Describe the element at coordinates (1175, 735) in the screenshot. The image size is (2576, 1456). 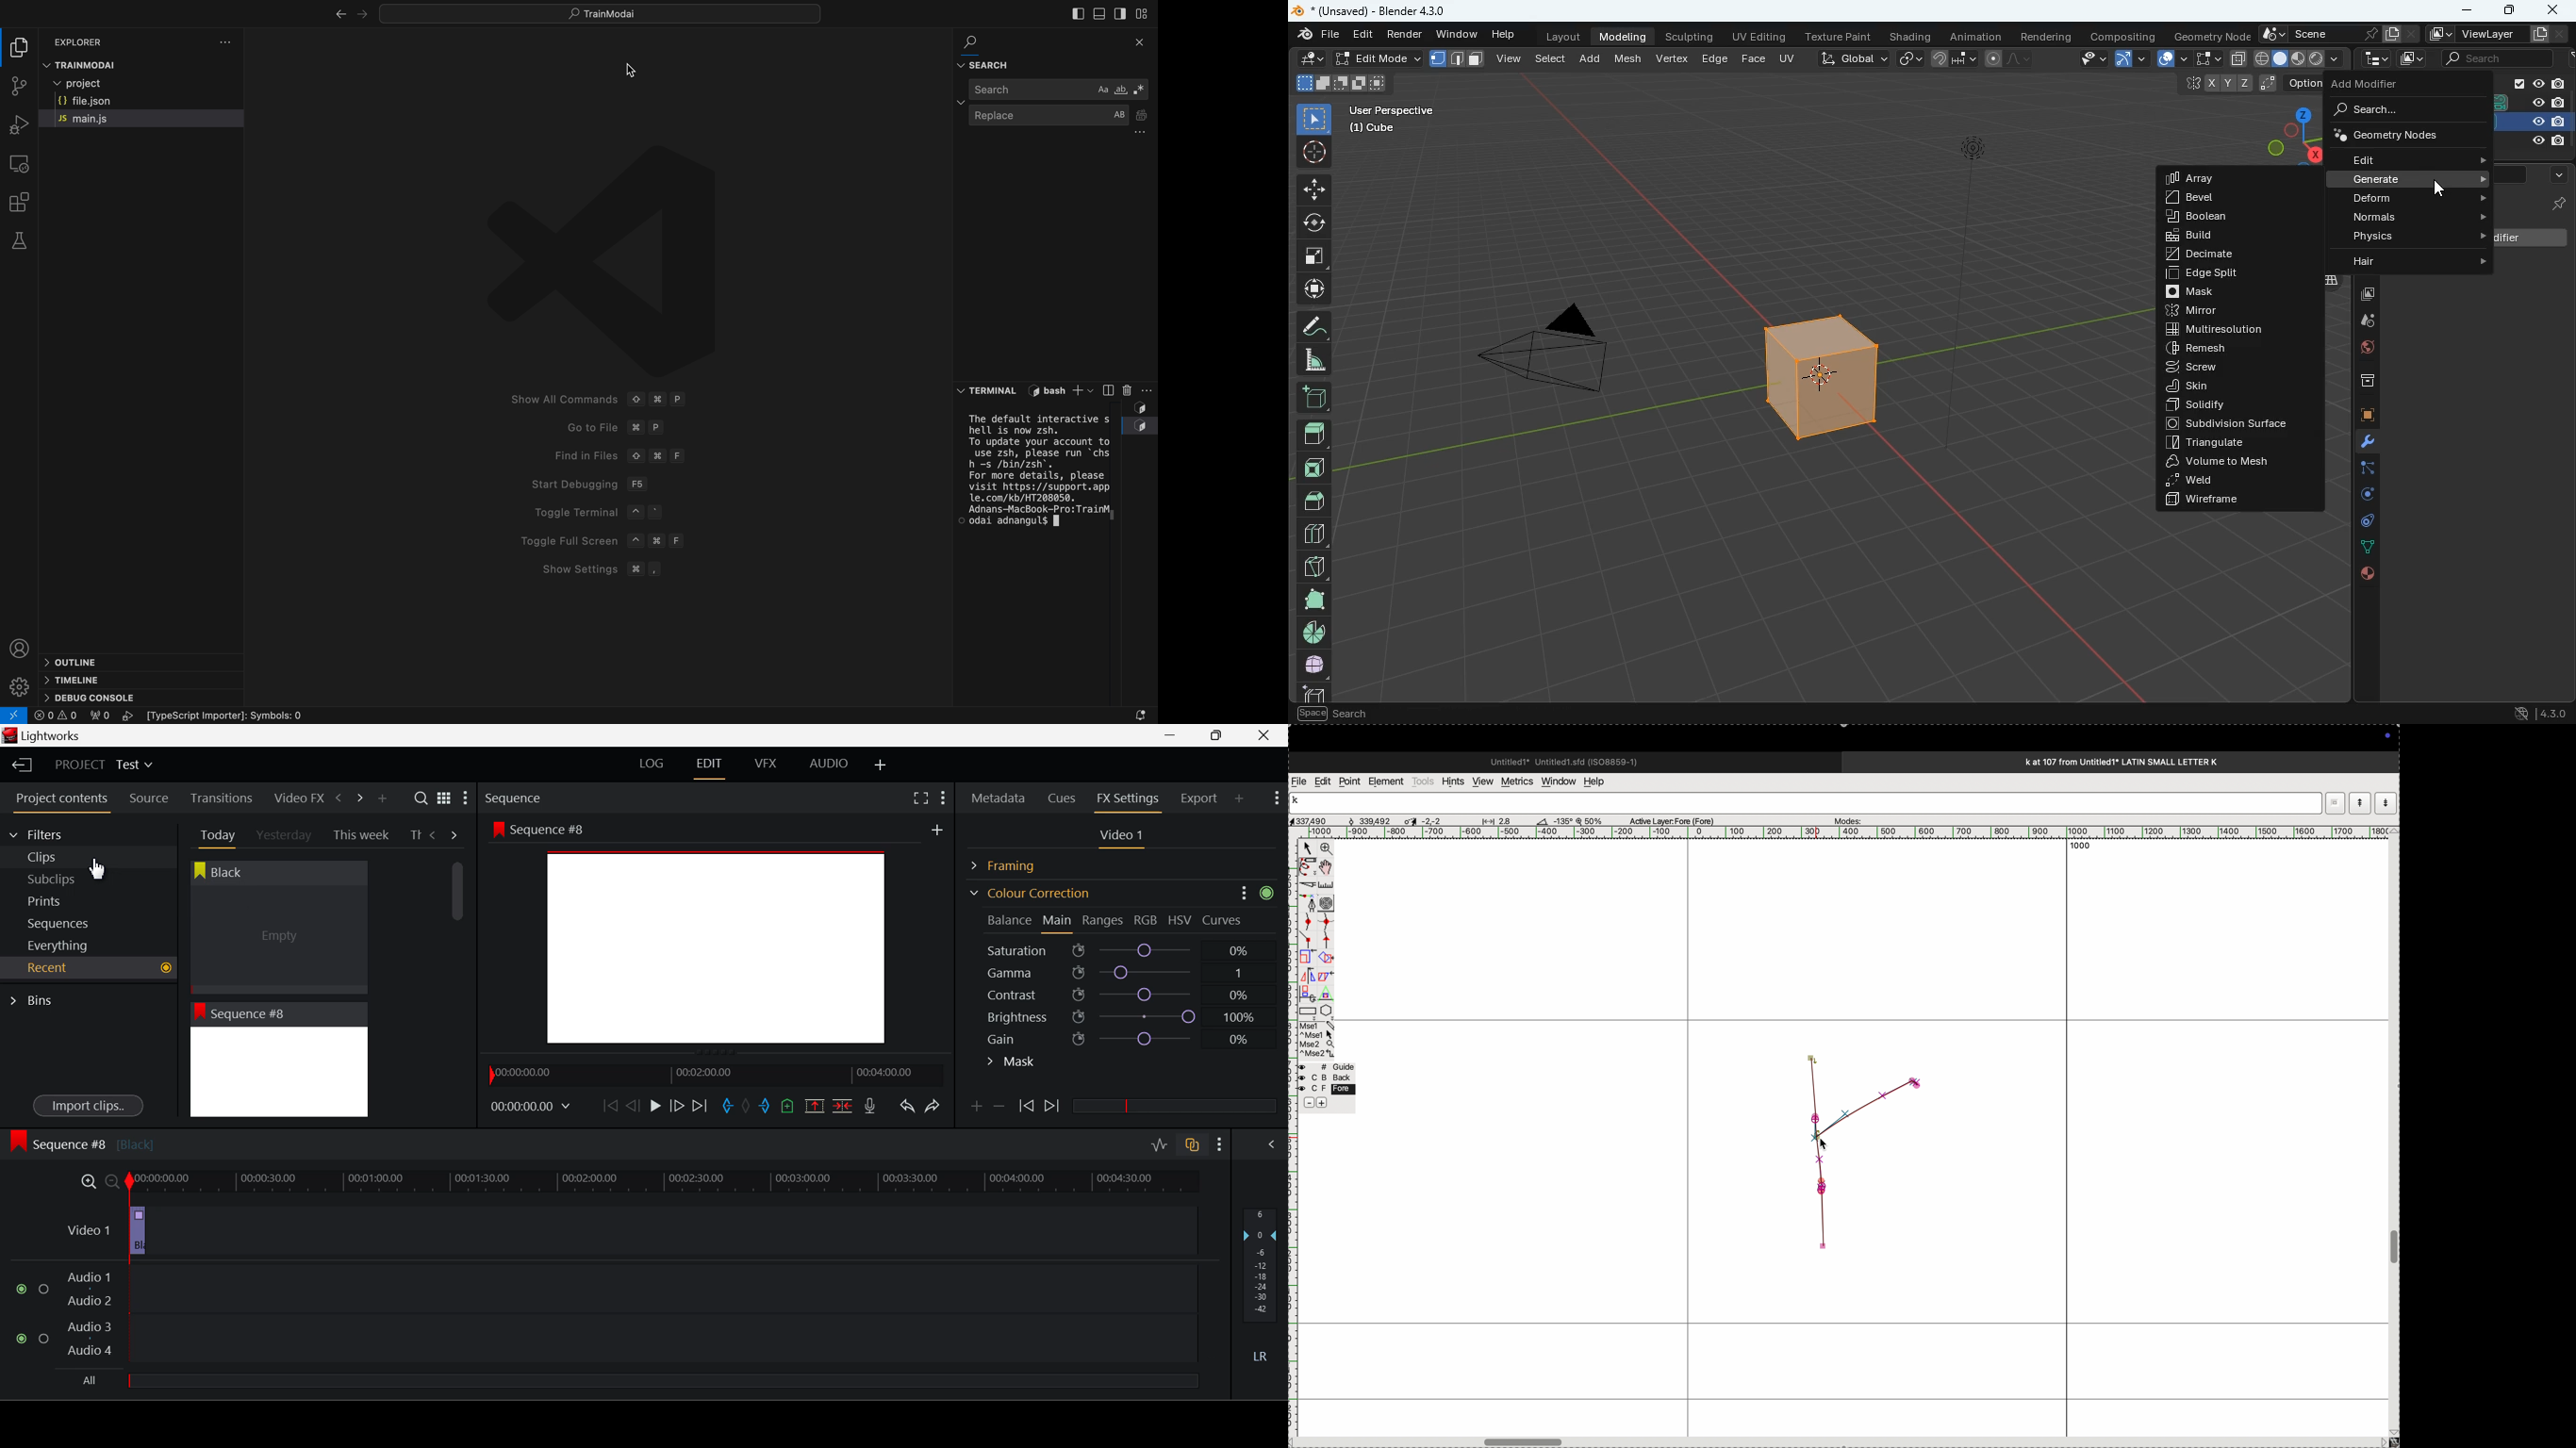
I see `Restore Down` at that location.